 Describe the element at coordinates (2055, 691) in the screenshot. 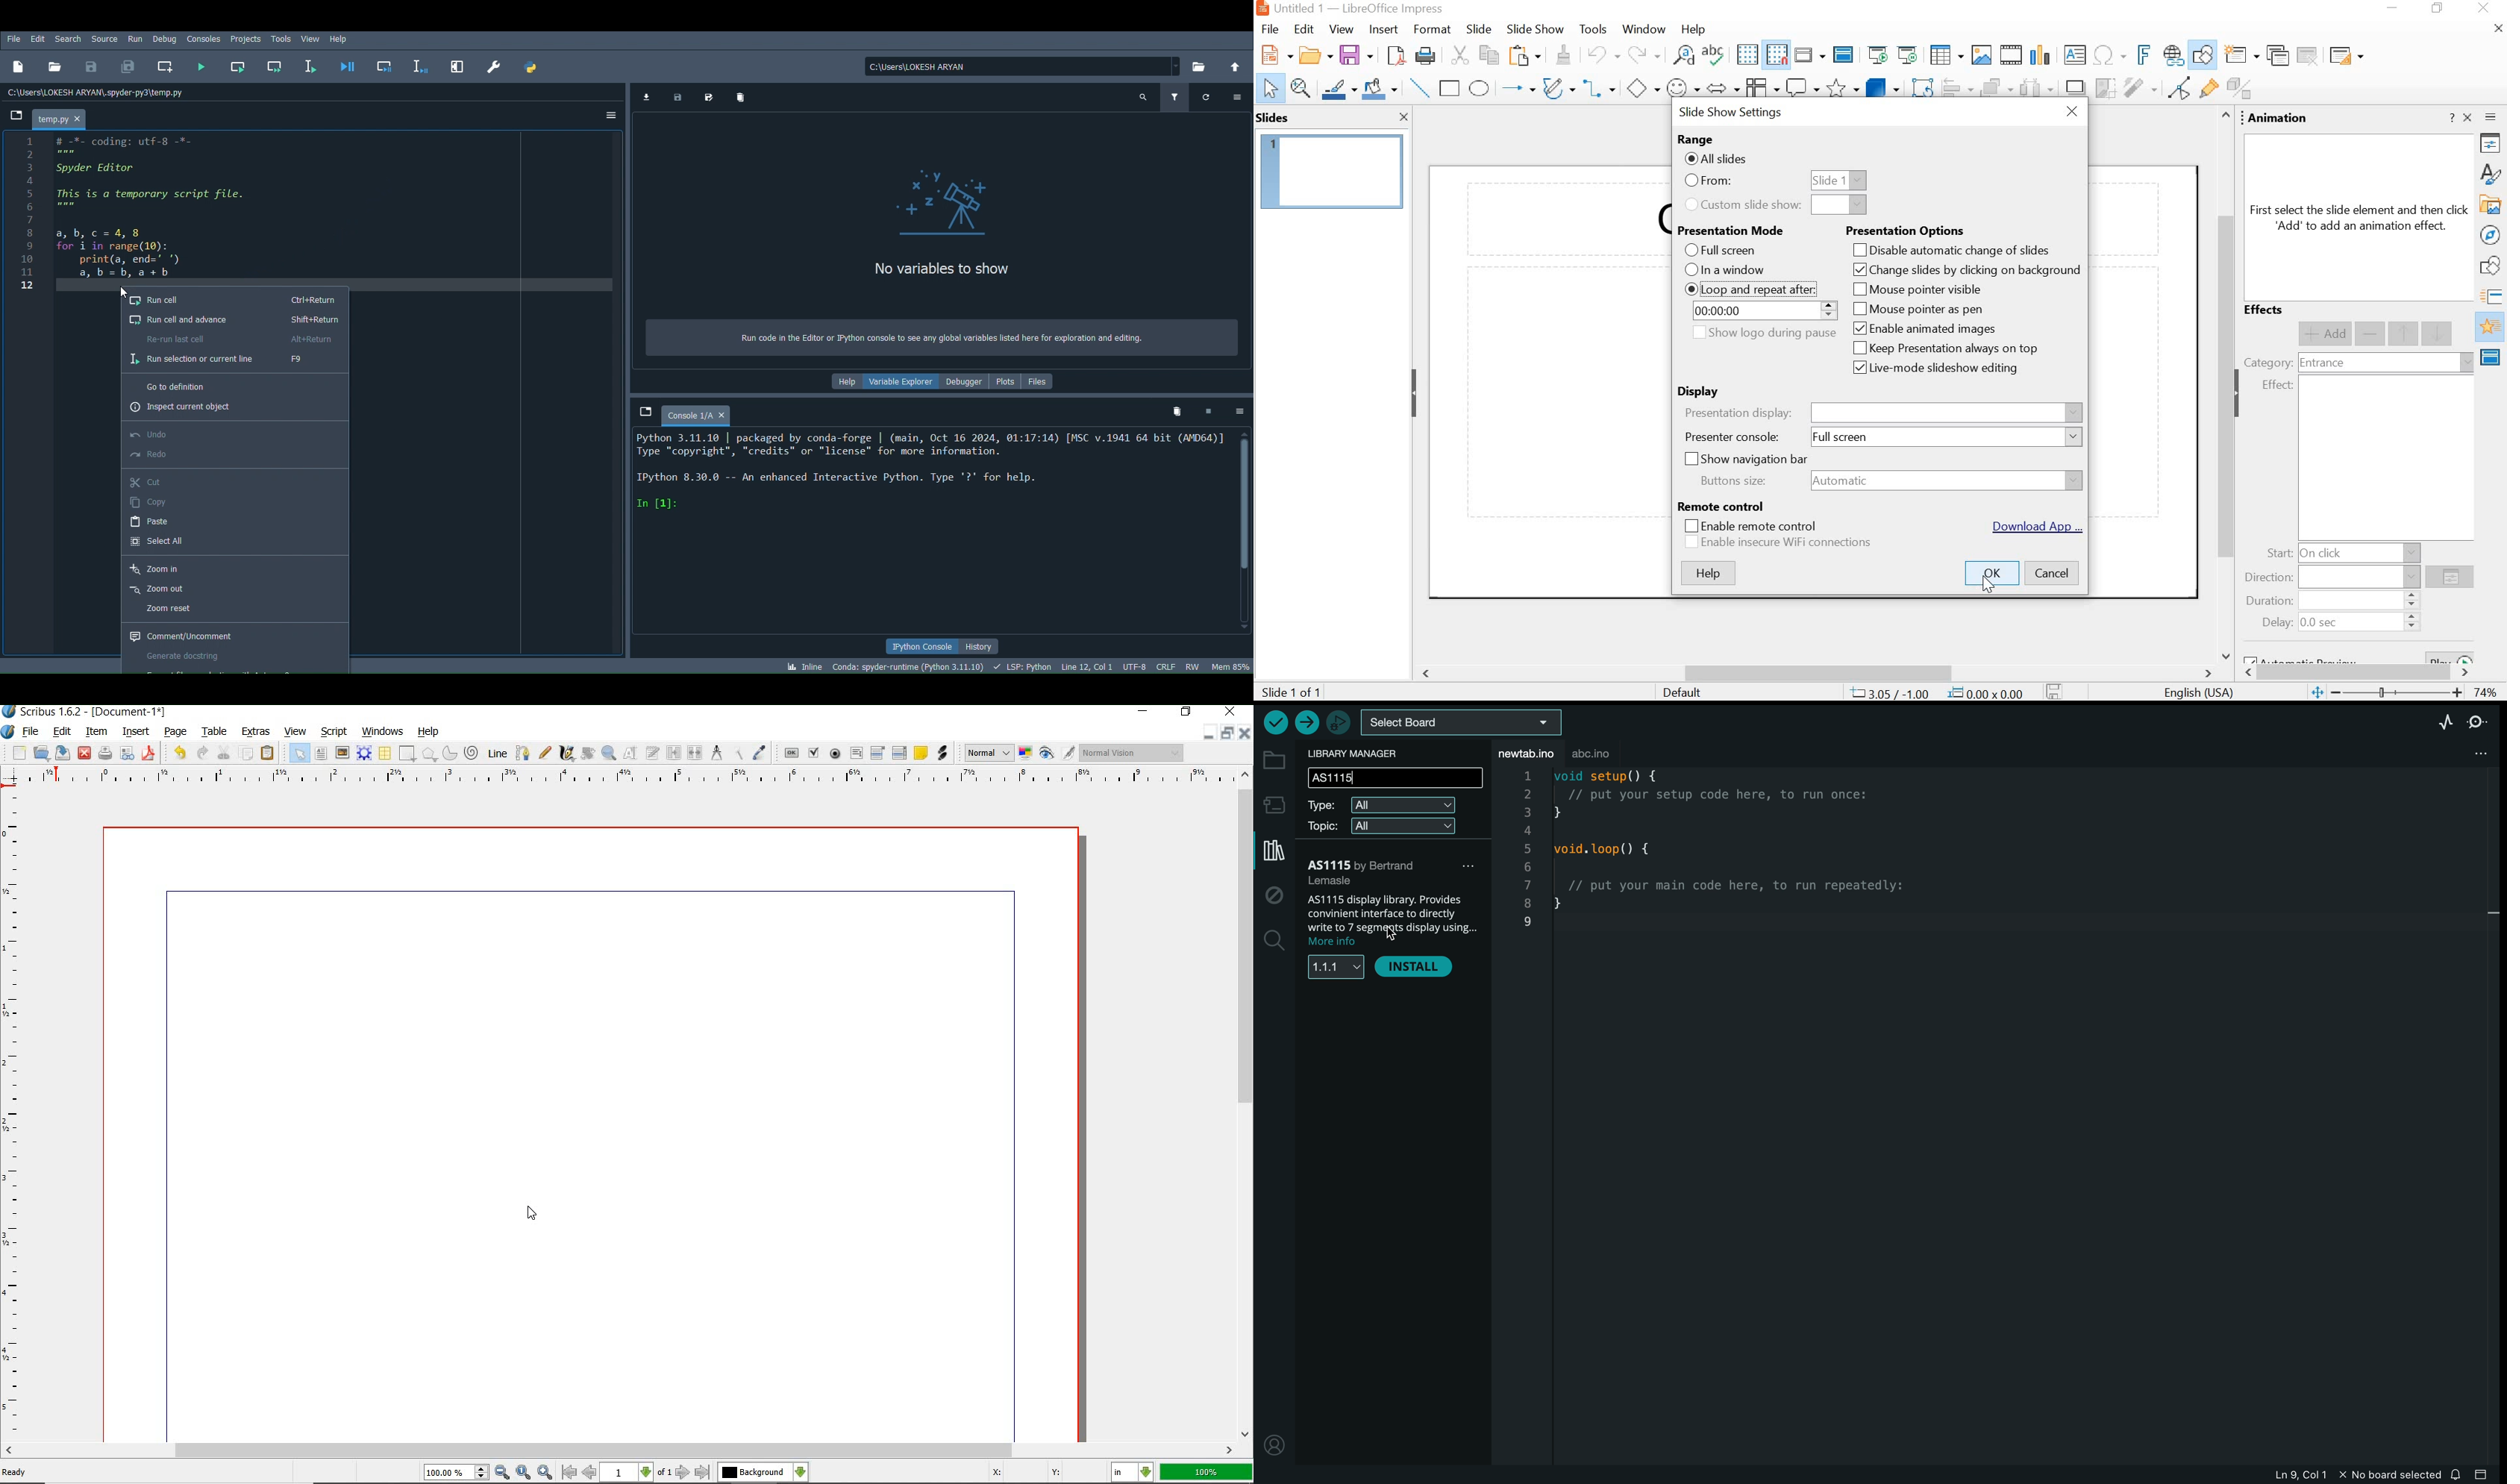

I see `modify document` at that location.